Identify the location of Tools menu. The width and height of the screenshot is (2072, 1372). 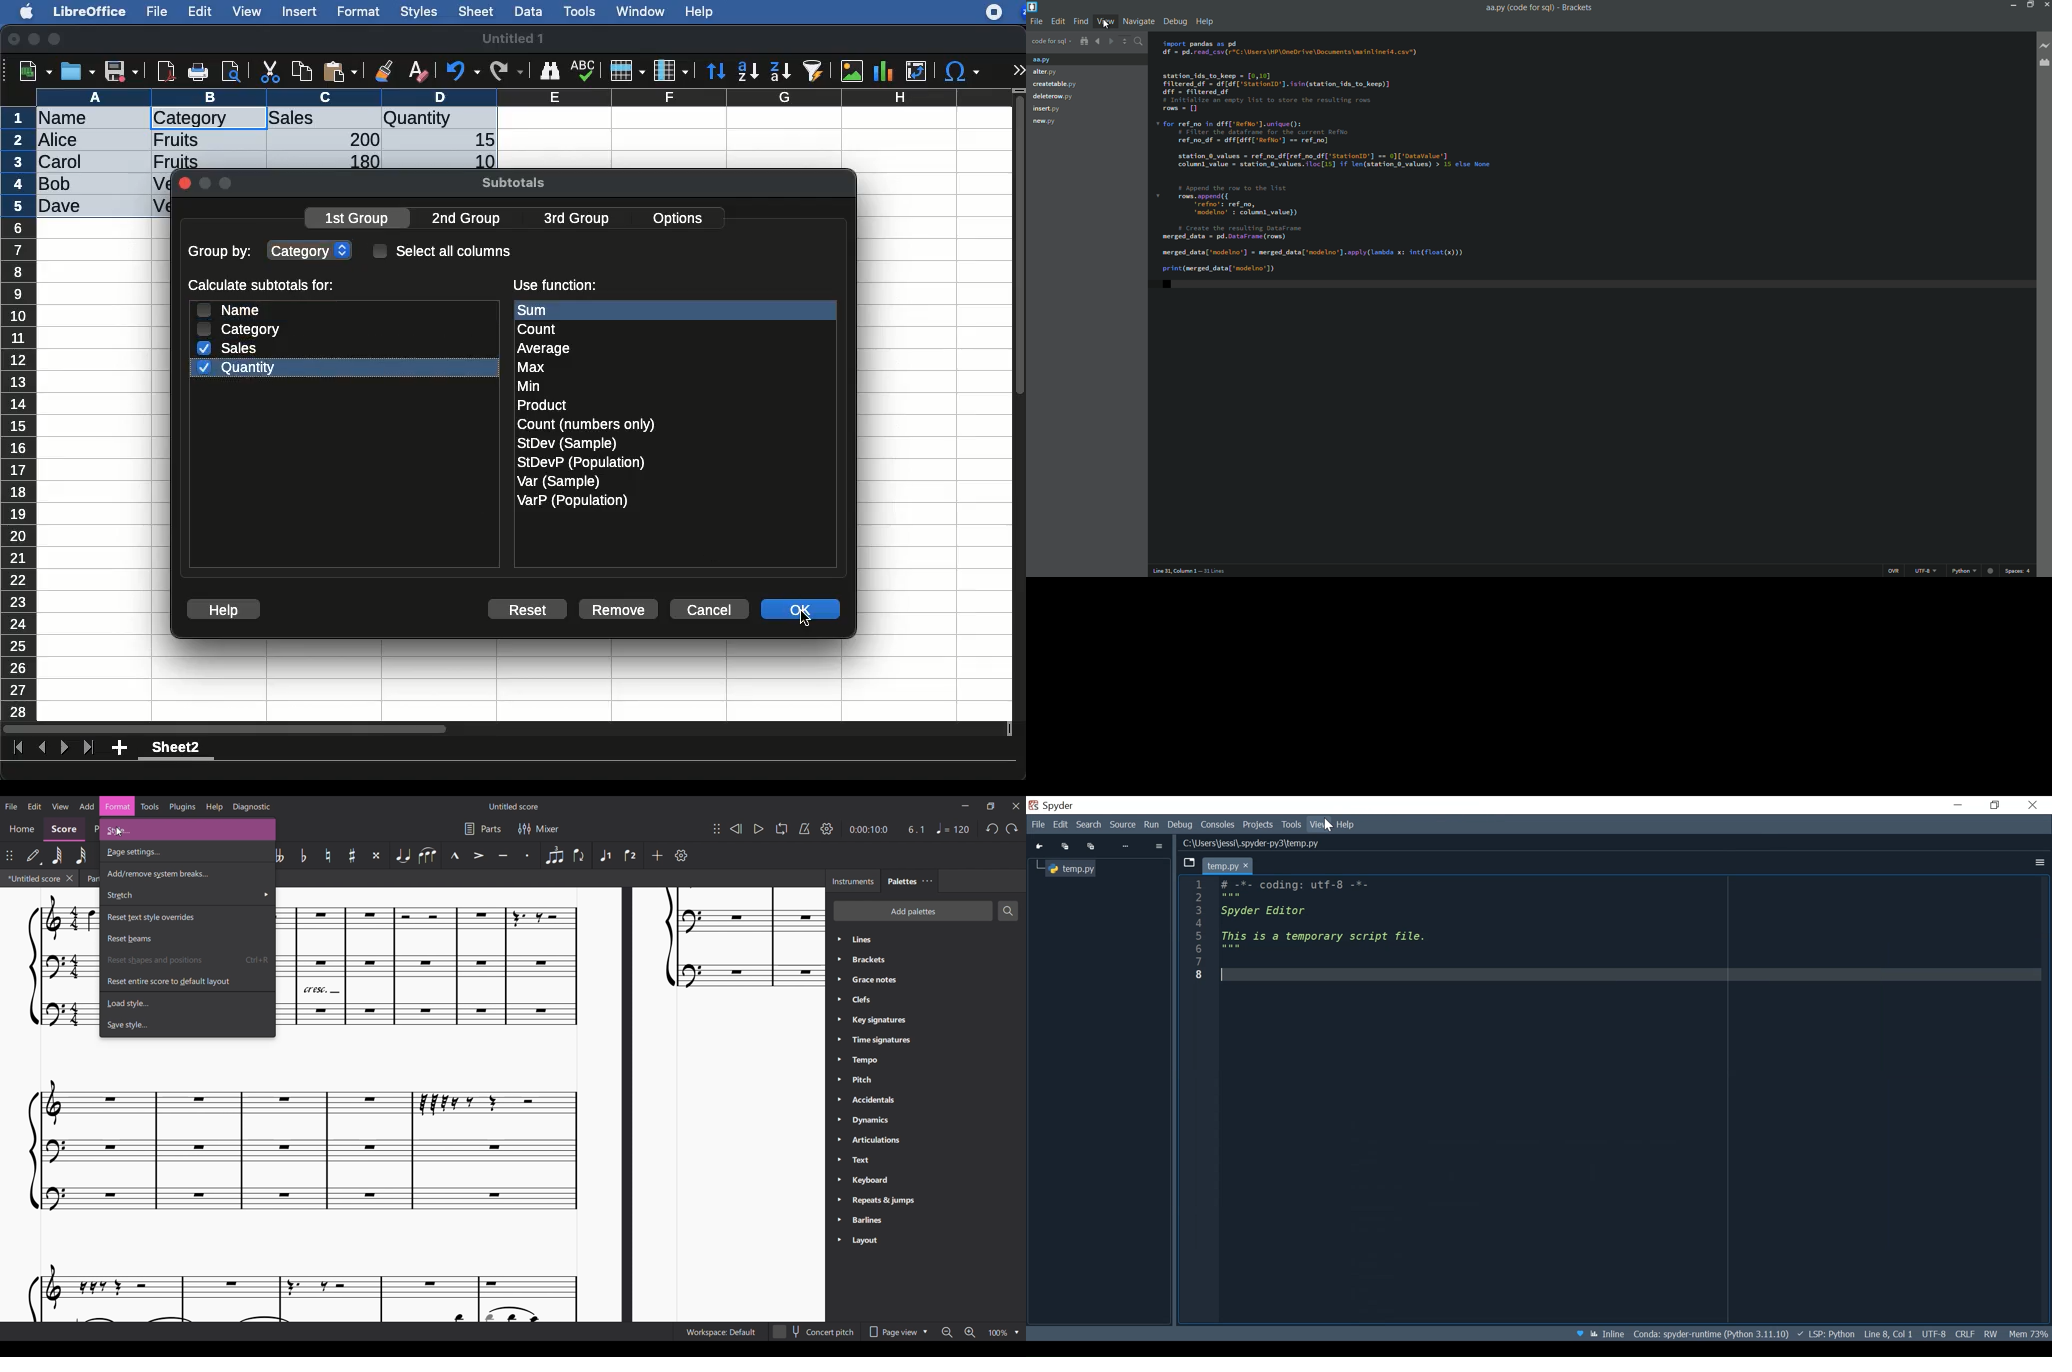
(149, 806).